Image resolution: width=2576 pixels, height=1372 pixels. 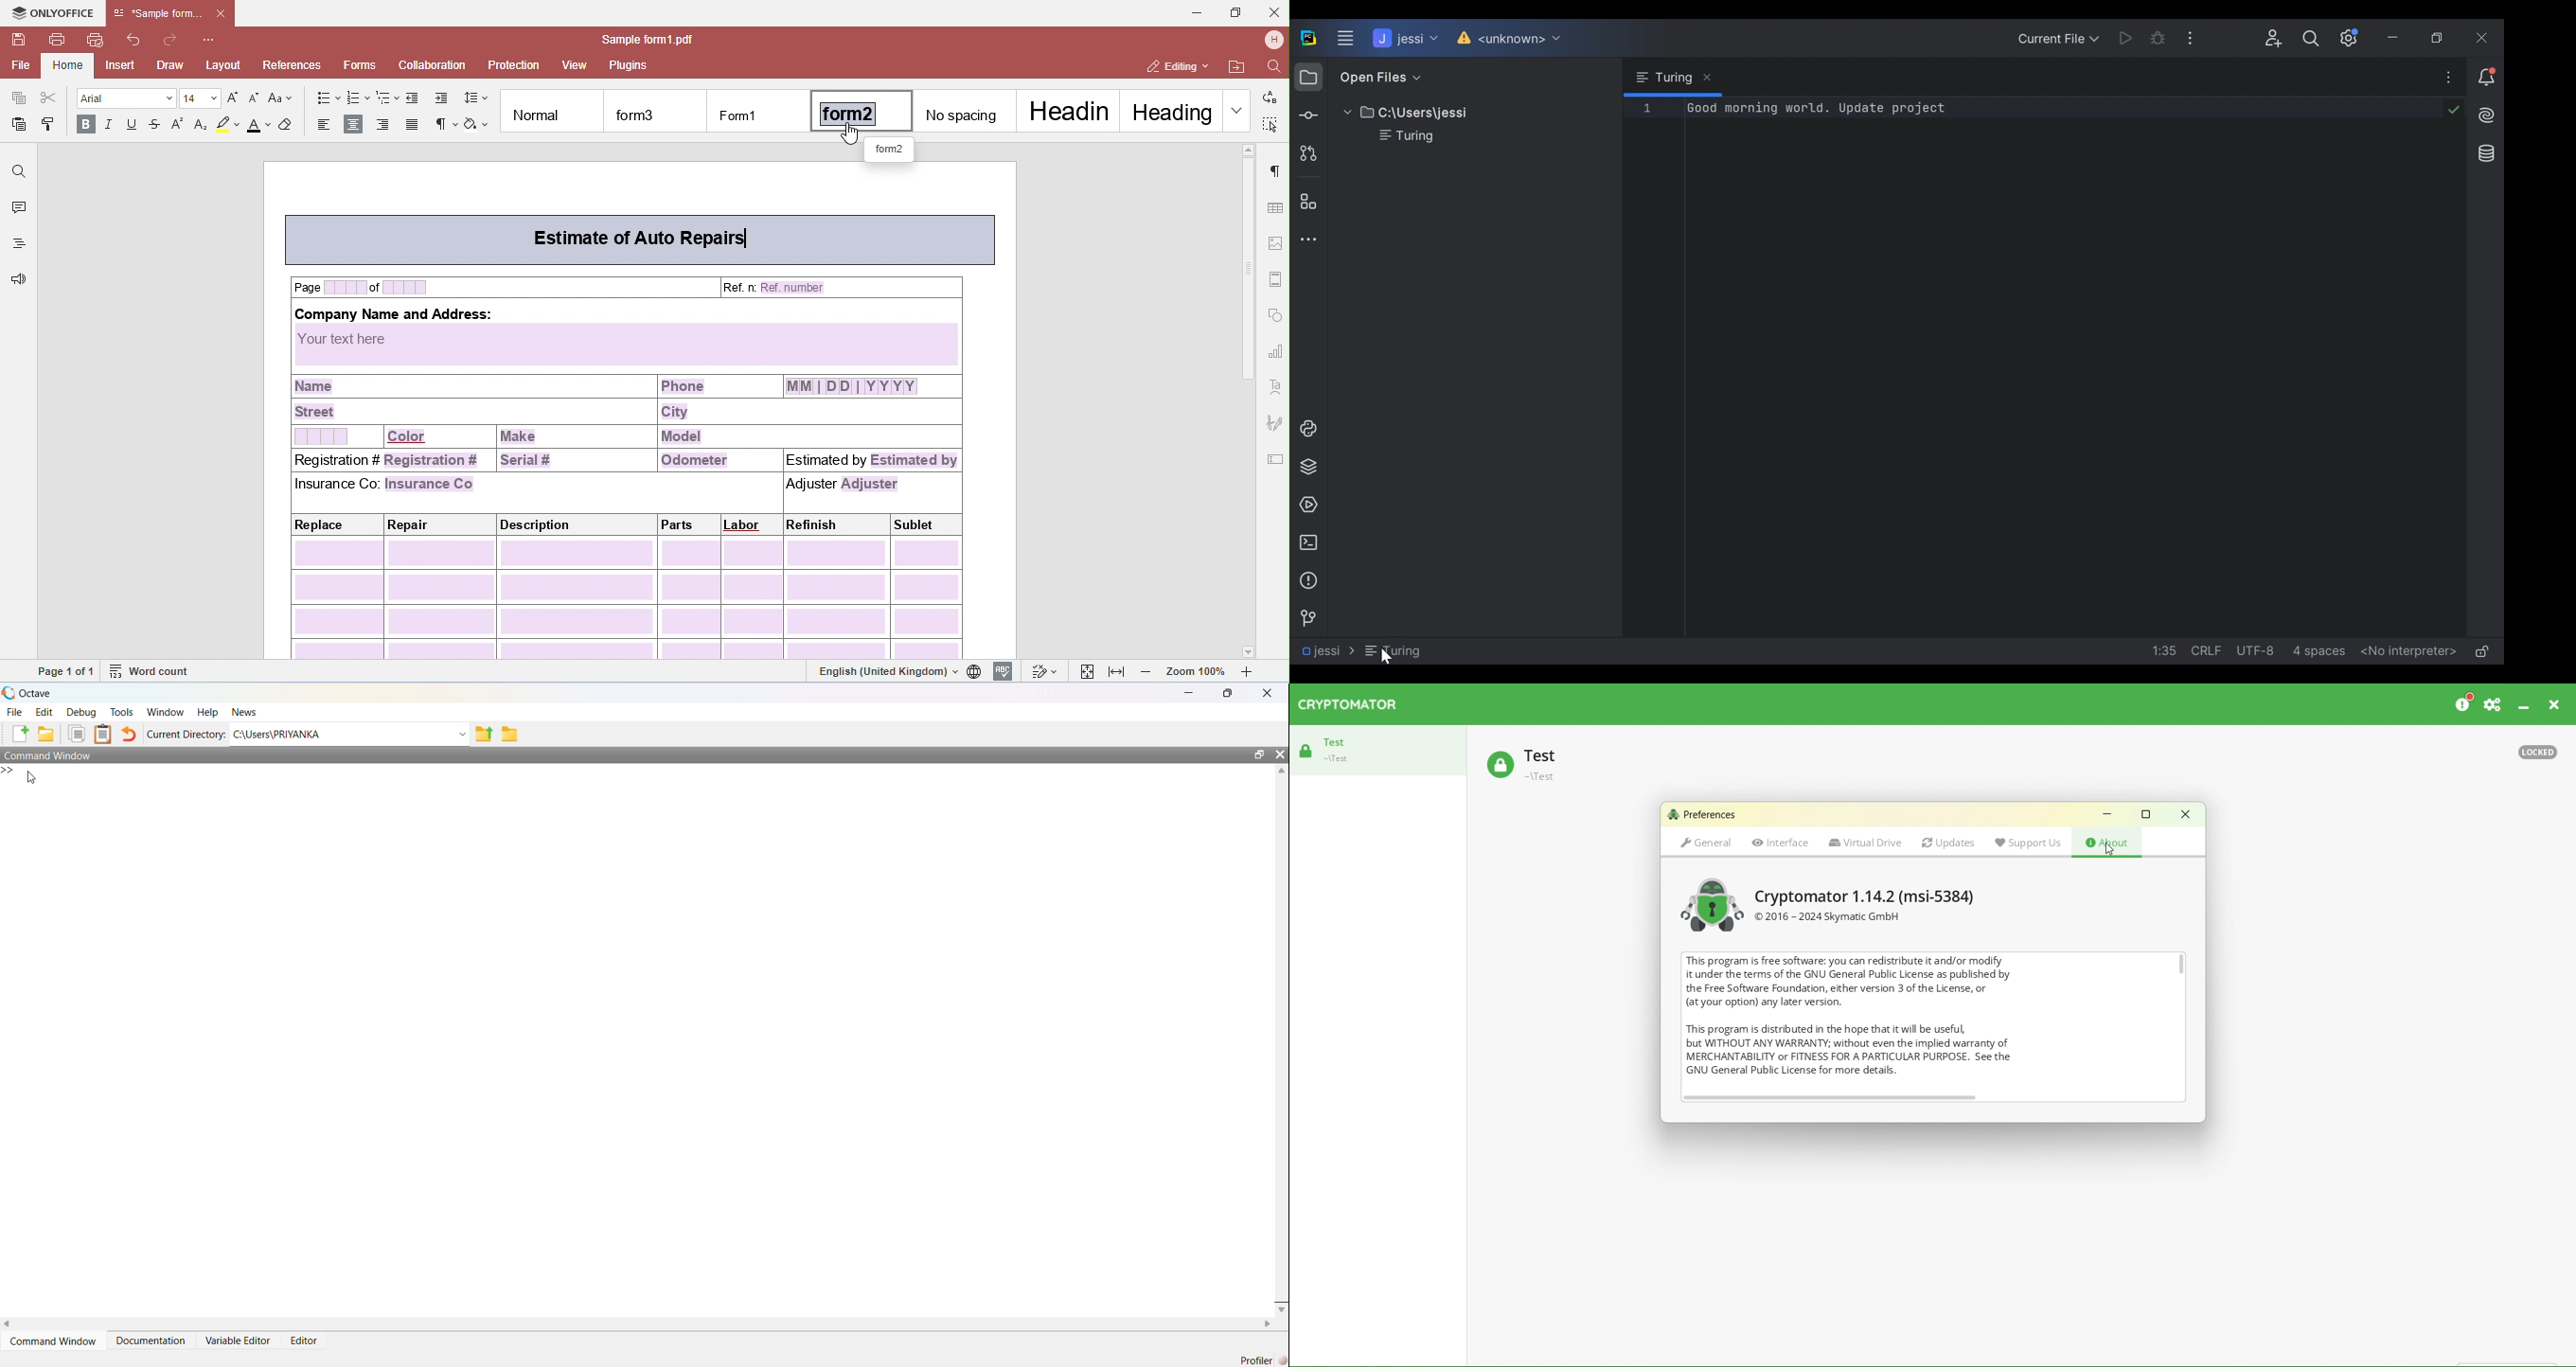 What do you see at coordinates (1305, 505) in the screenshot?
I see `Services` at bounding box center [1305, 505].